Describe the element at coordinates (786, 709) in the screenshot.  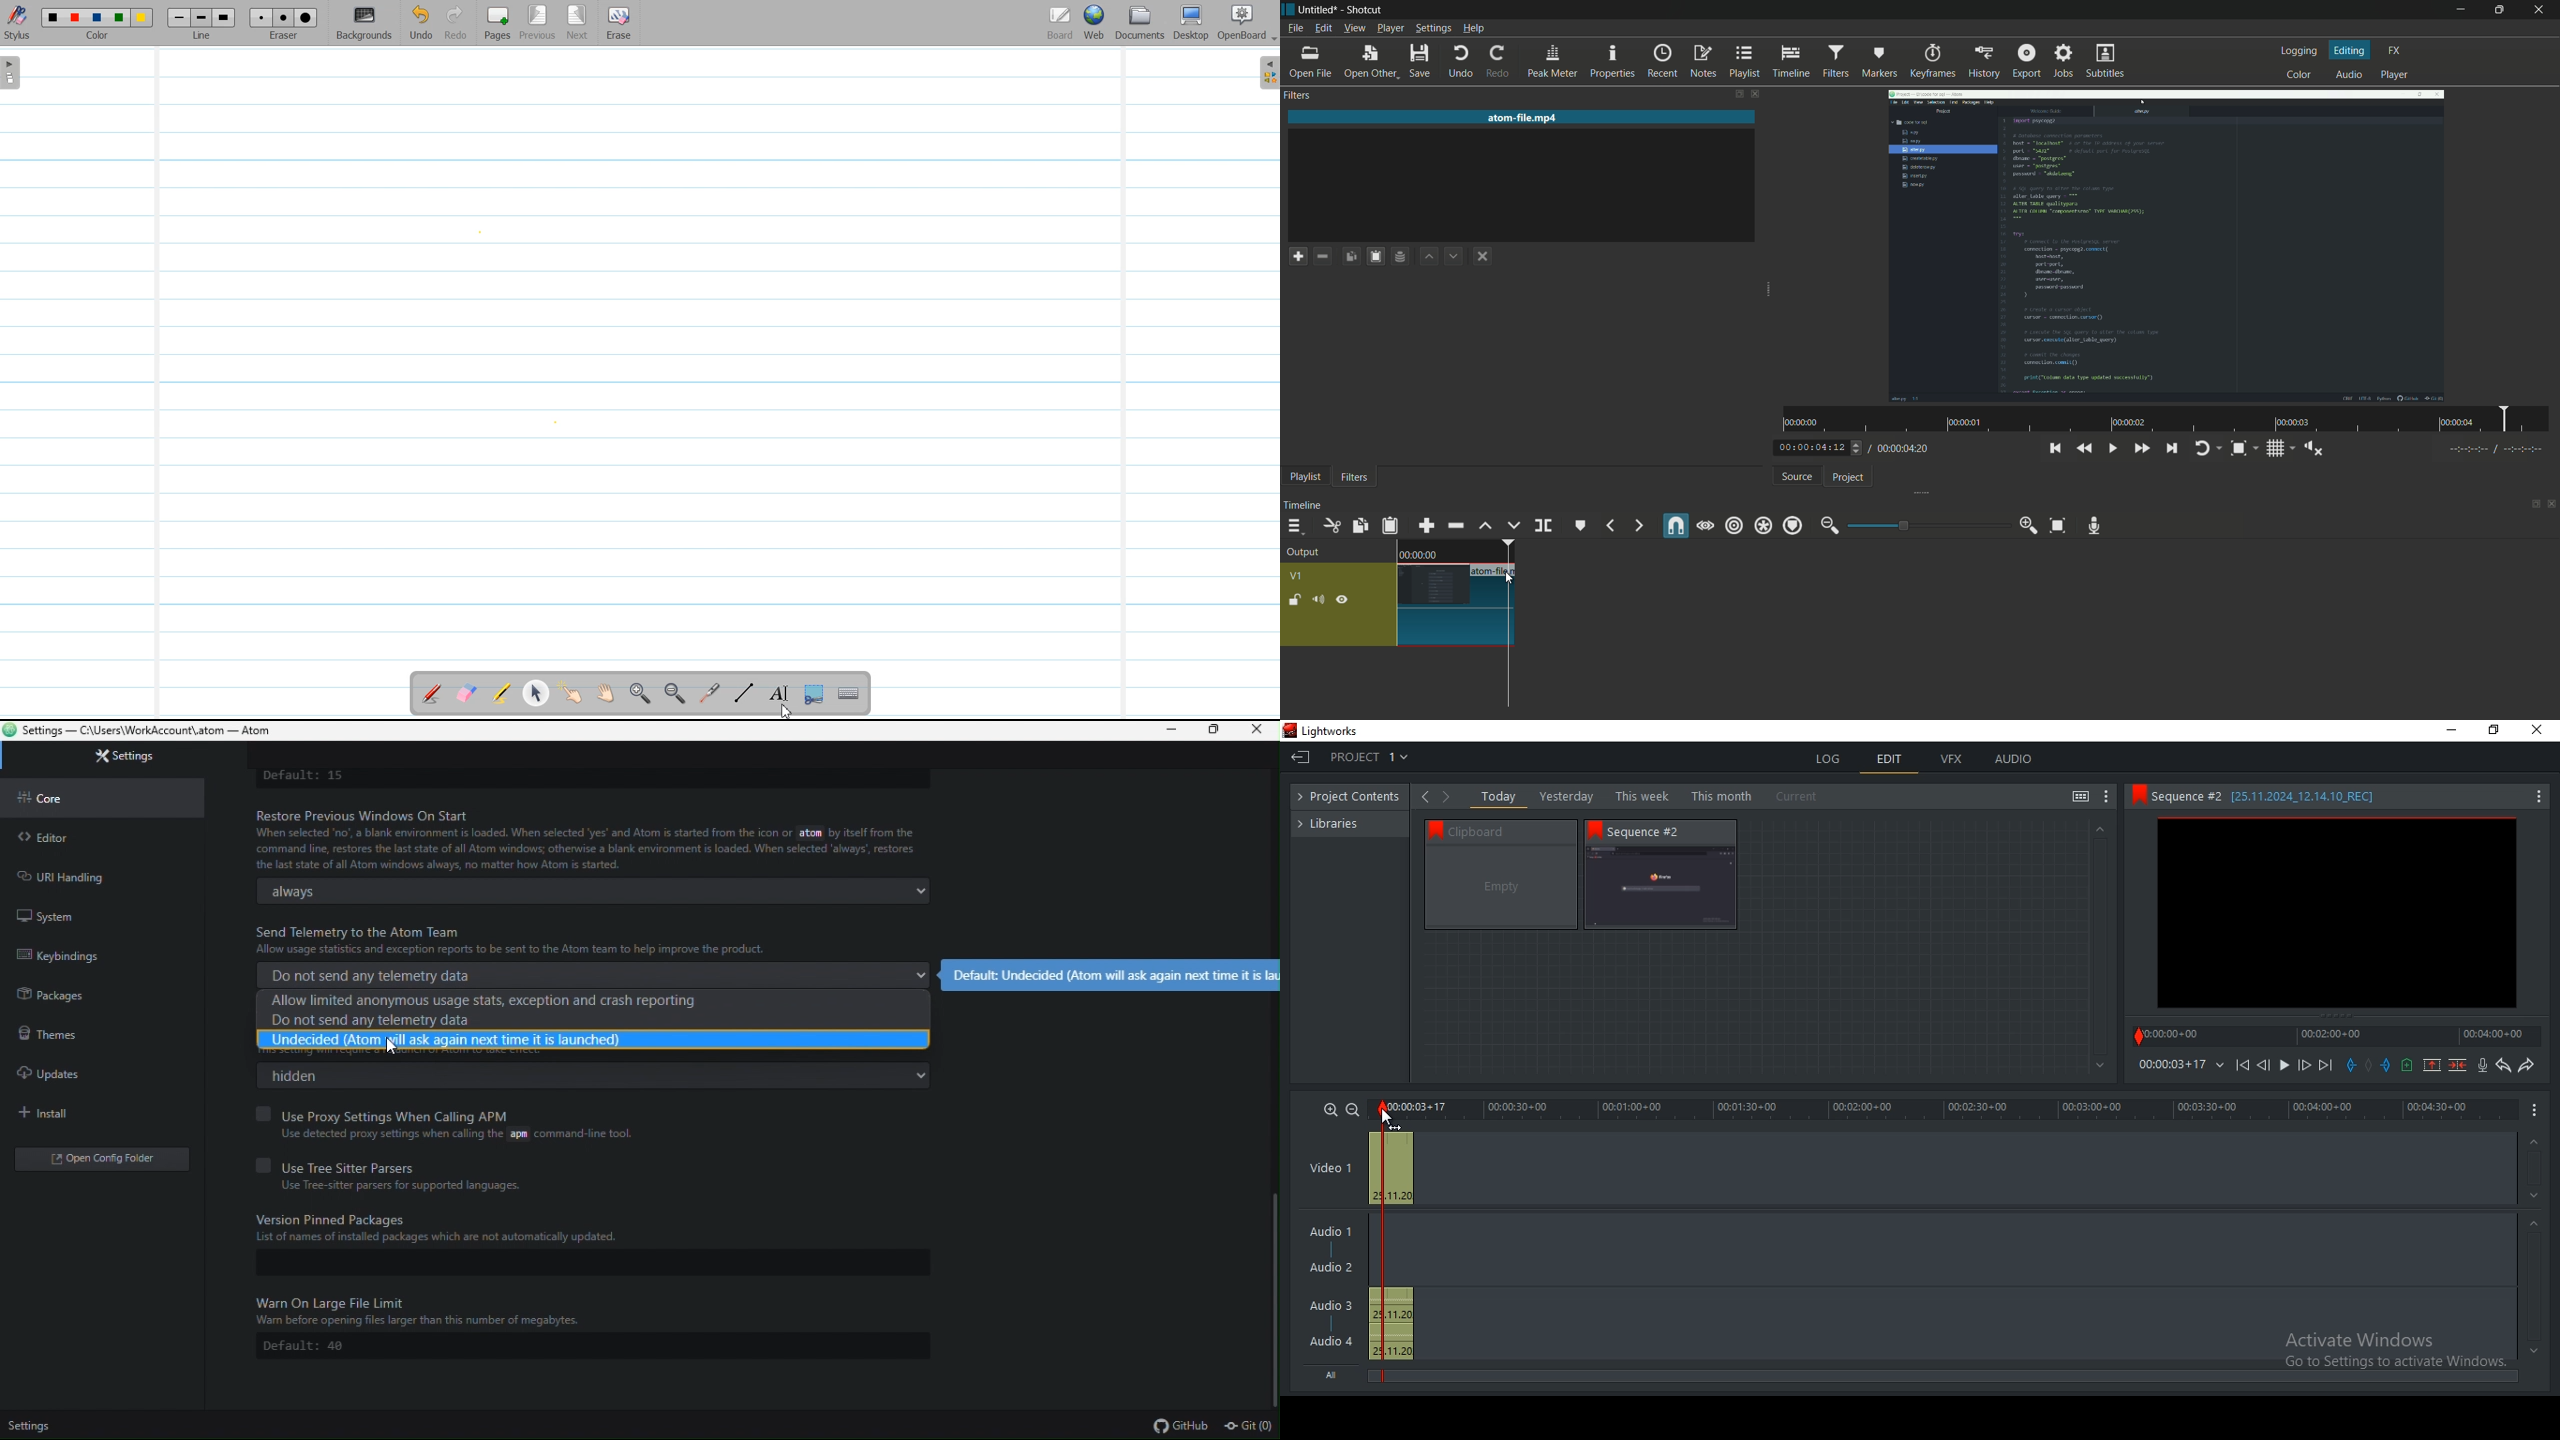
I see `Cursor` at that location.